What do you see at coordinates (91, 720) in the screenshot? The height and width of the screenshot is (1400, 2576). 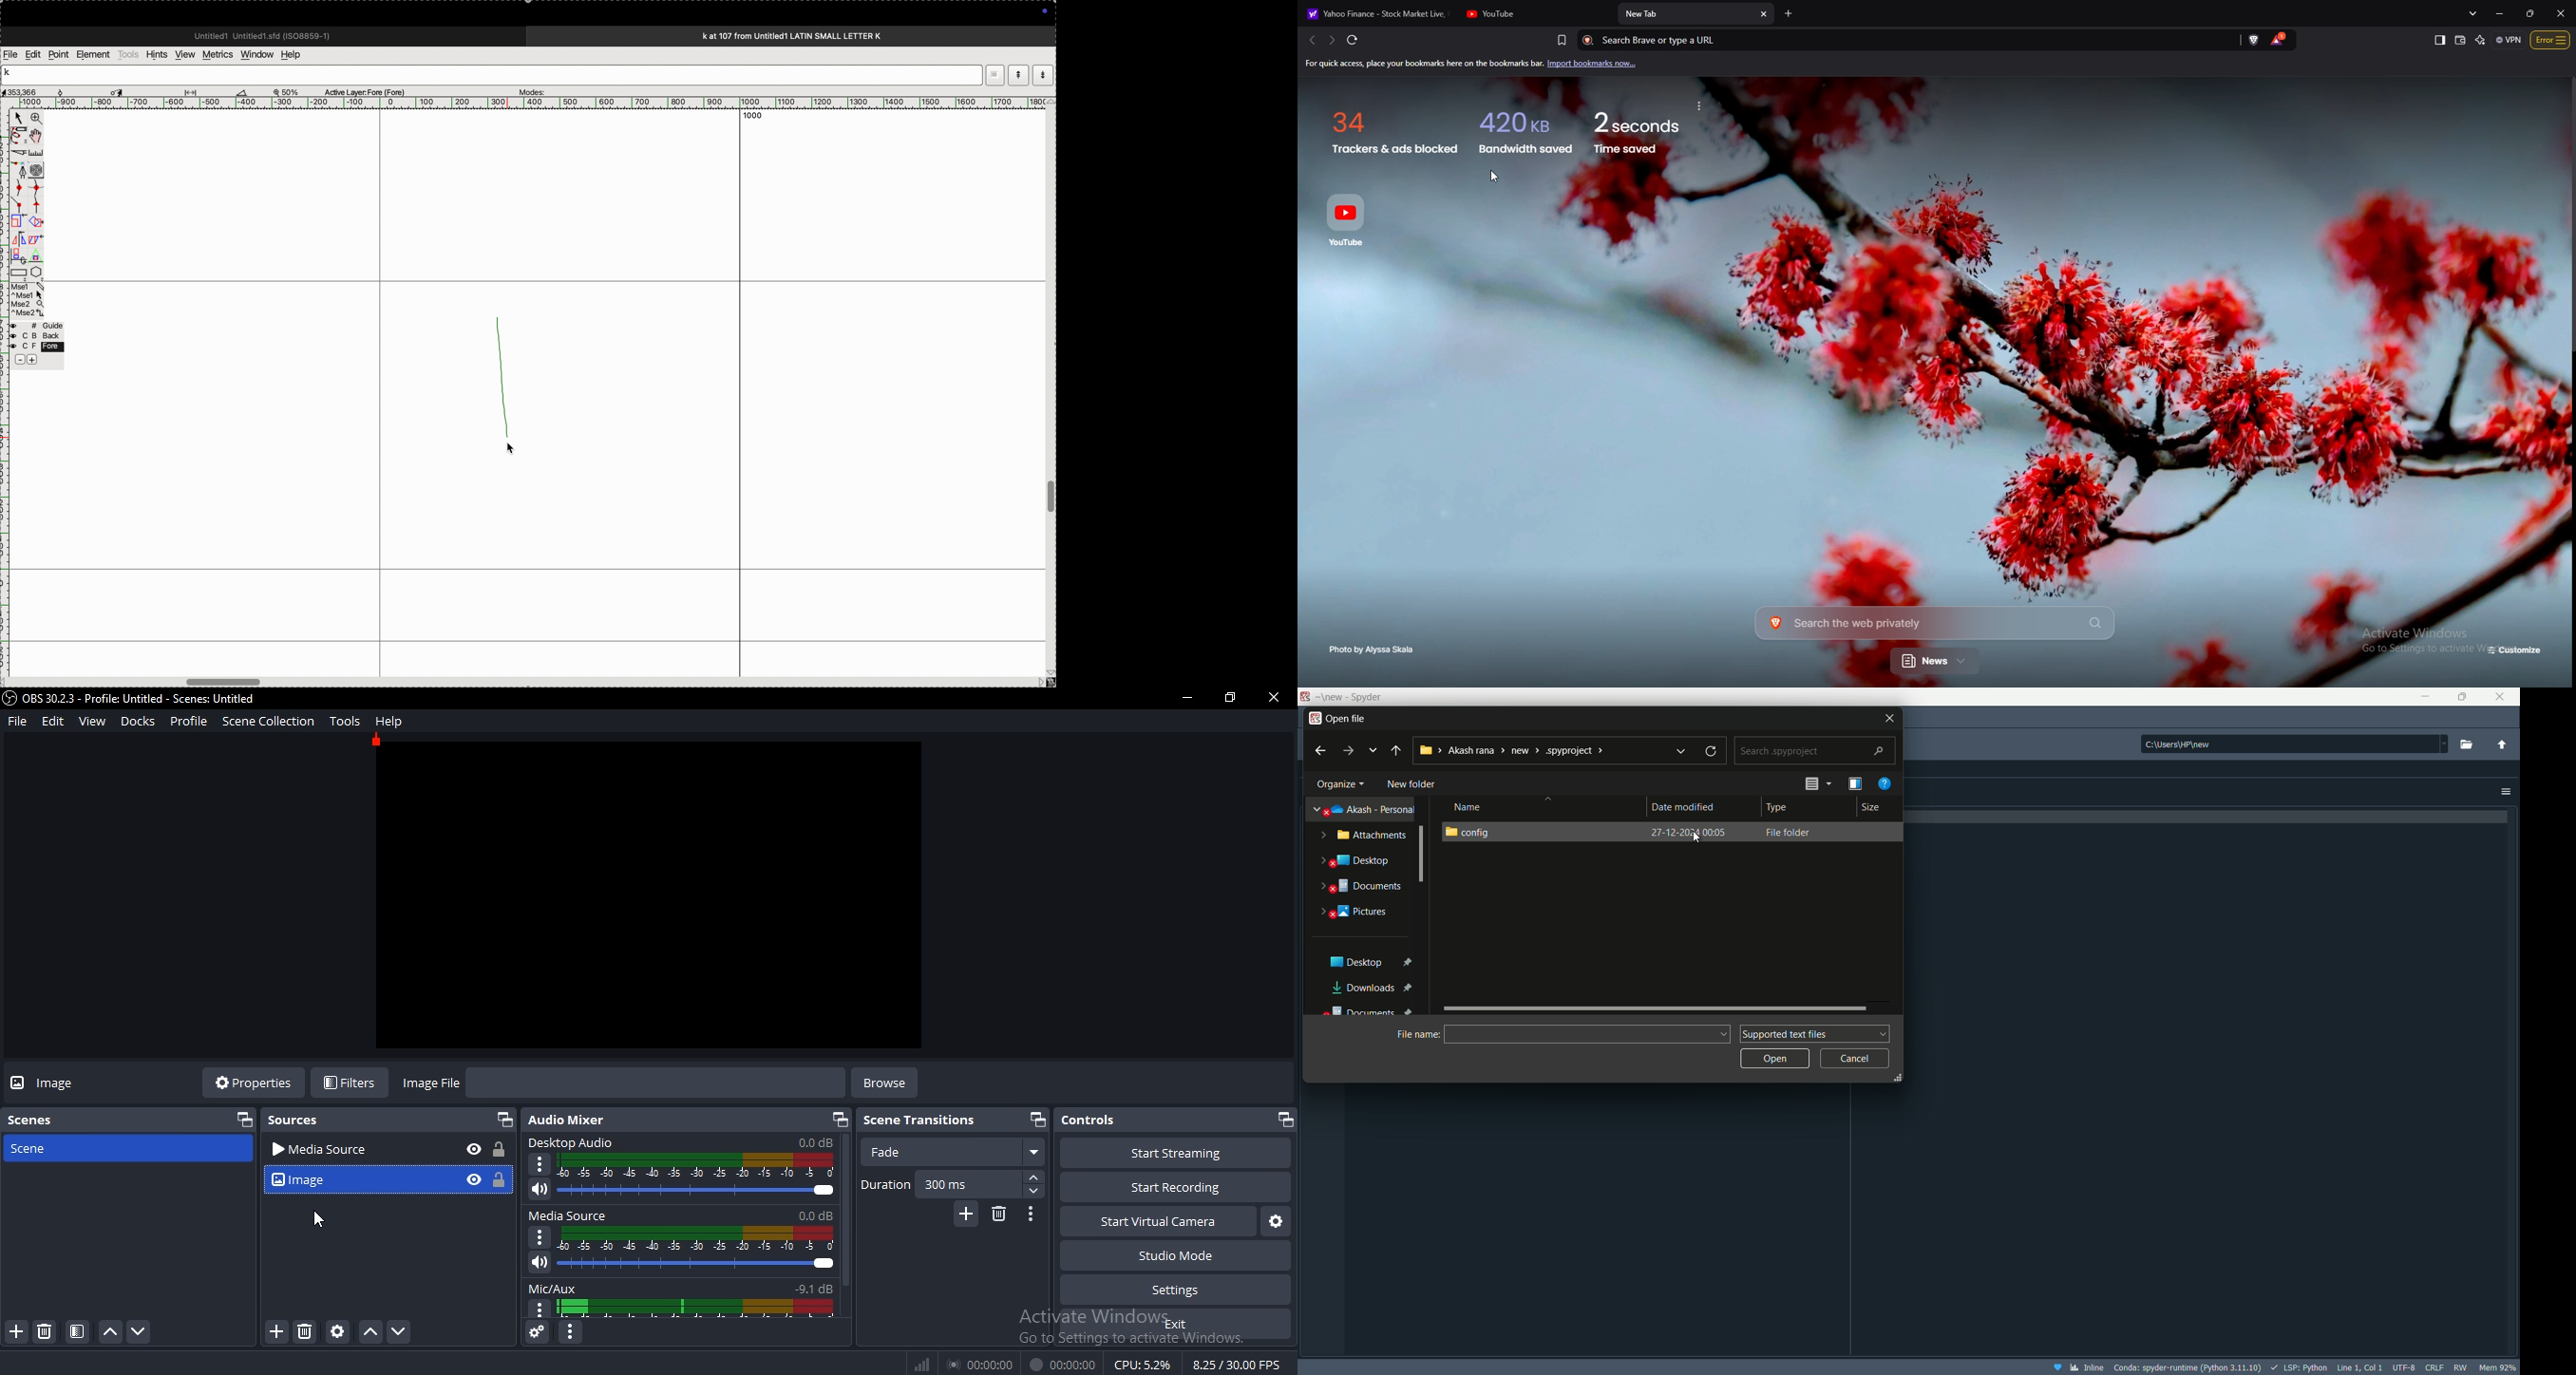 I see `view` at bounding box center [91, 720].